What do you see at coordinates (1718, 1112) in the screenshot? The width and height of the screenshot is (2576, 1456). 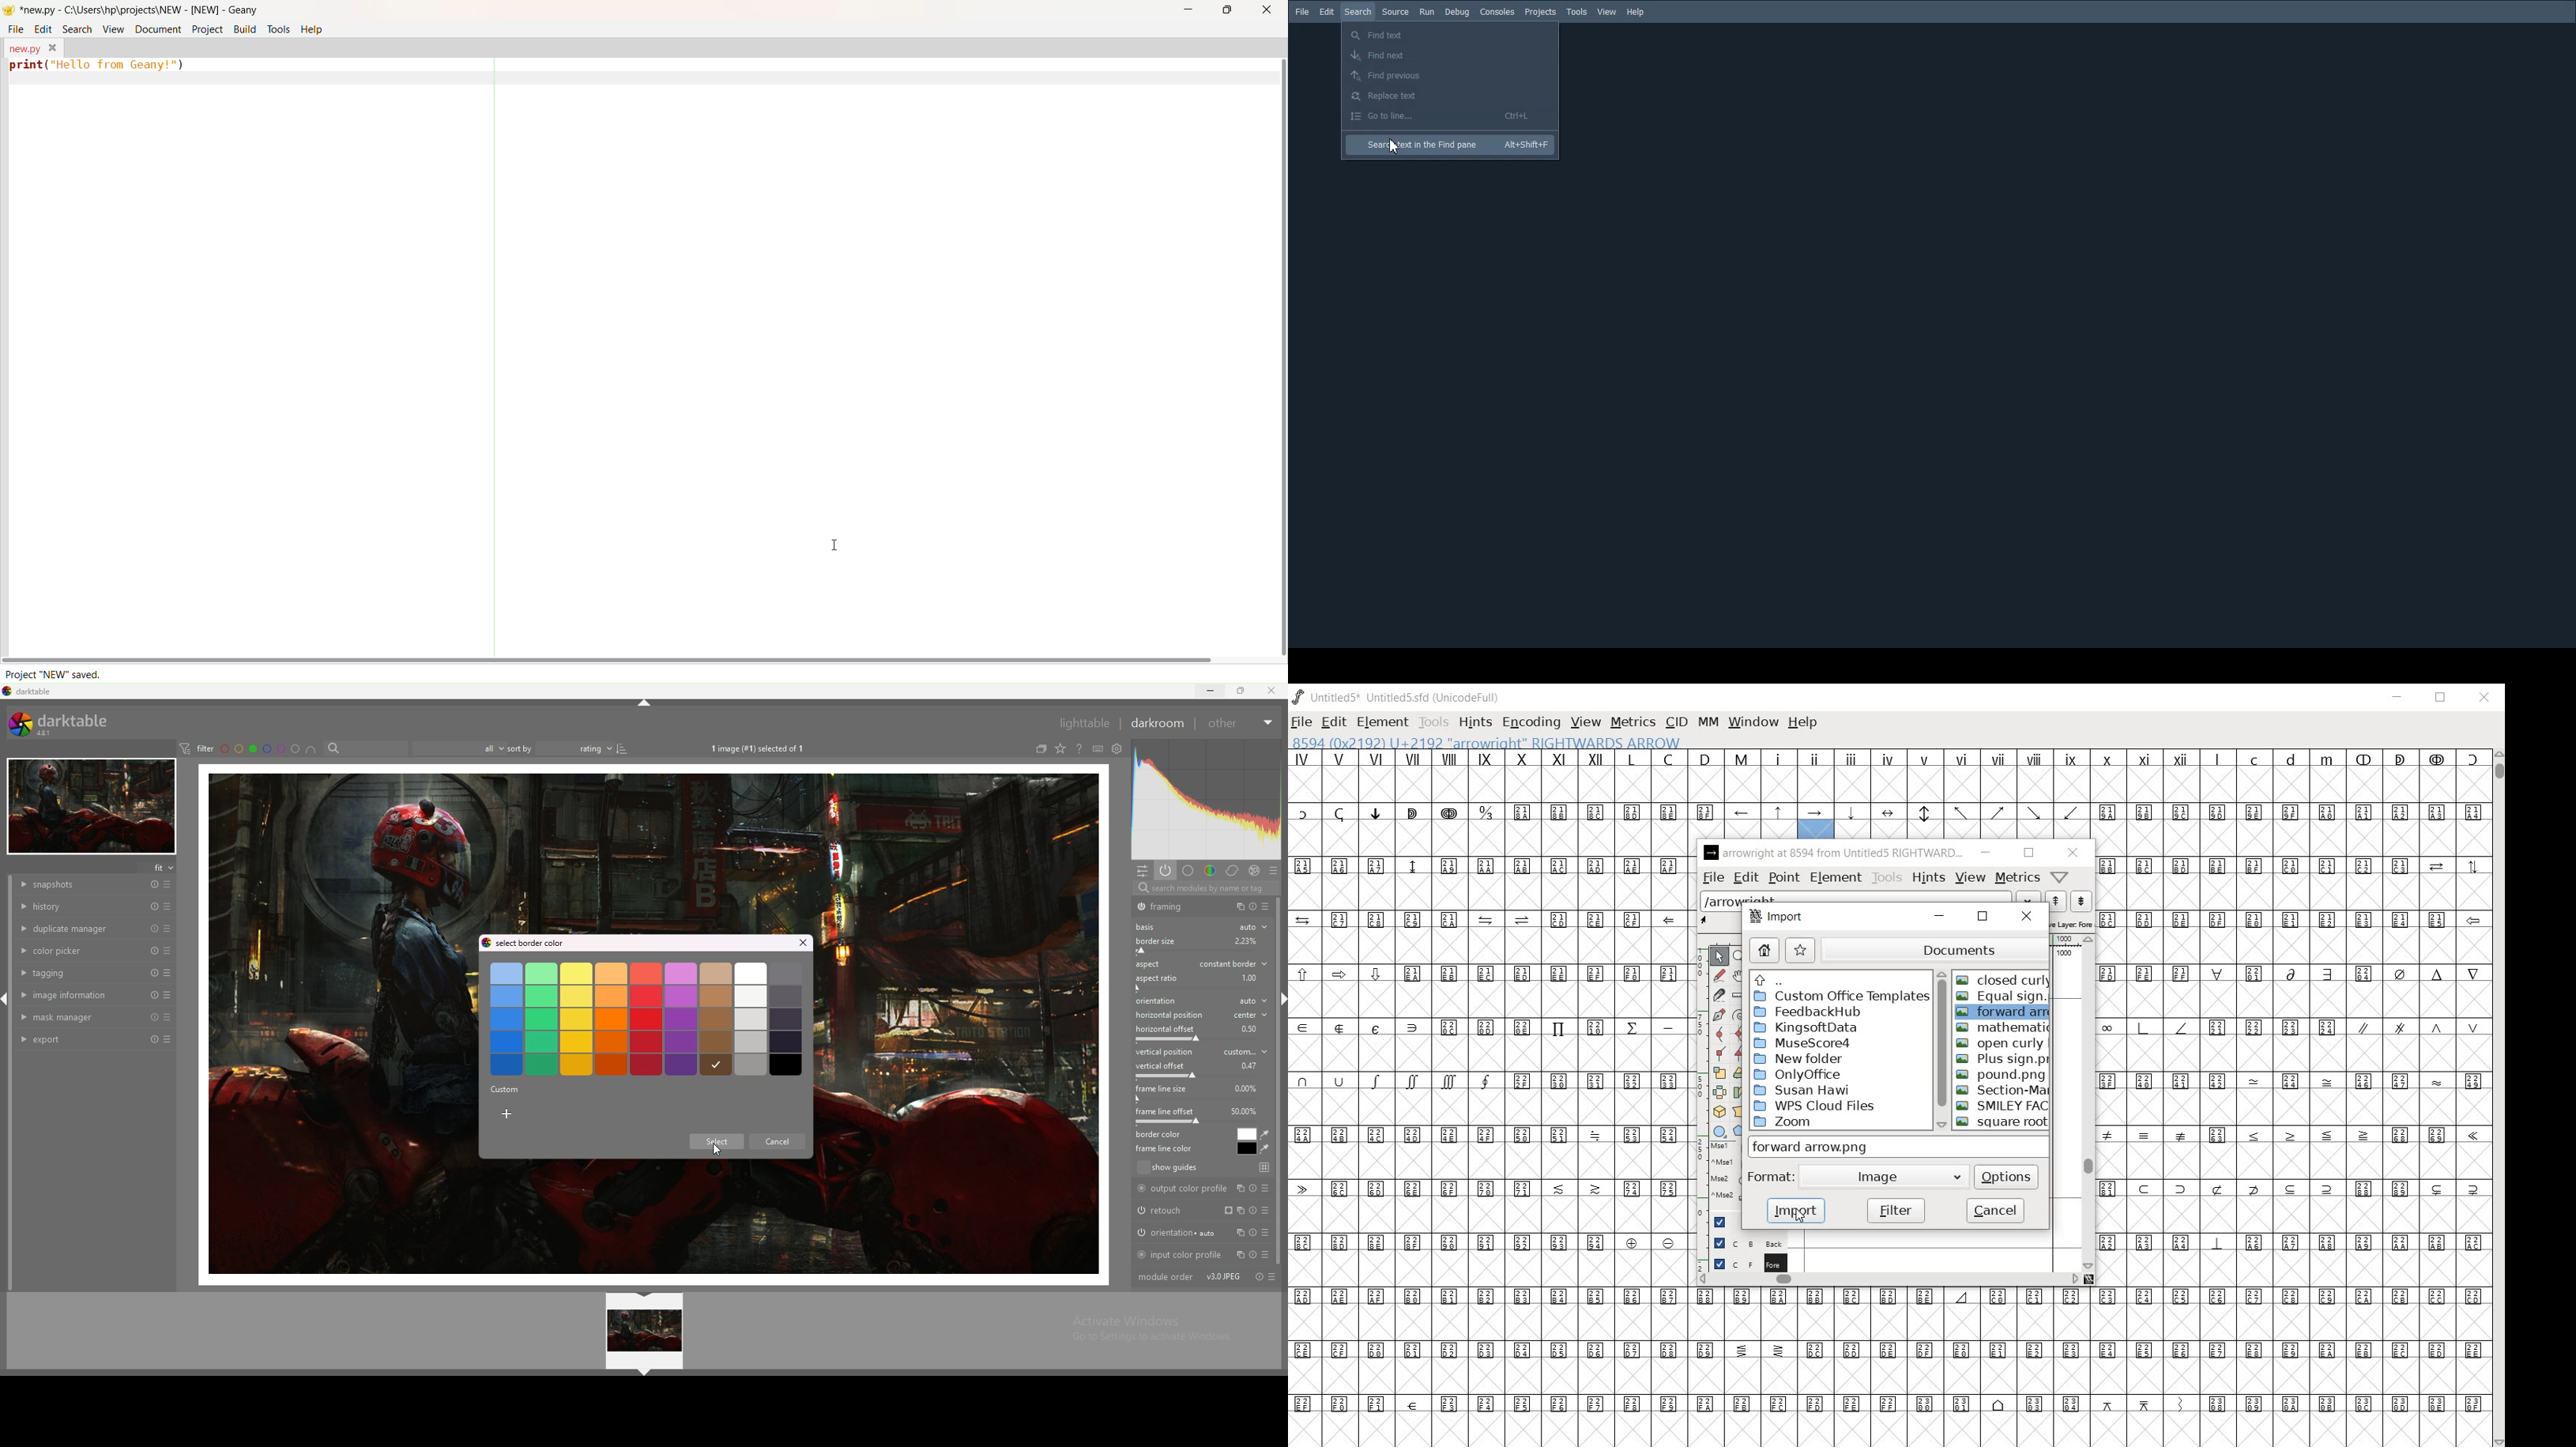 I see `rotate the selection in 3D and project back to plane` at bounding box center [1718, 1112].